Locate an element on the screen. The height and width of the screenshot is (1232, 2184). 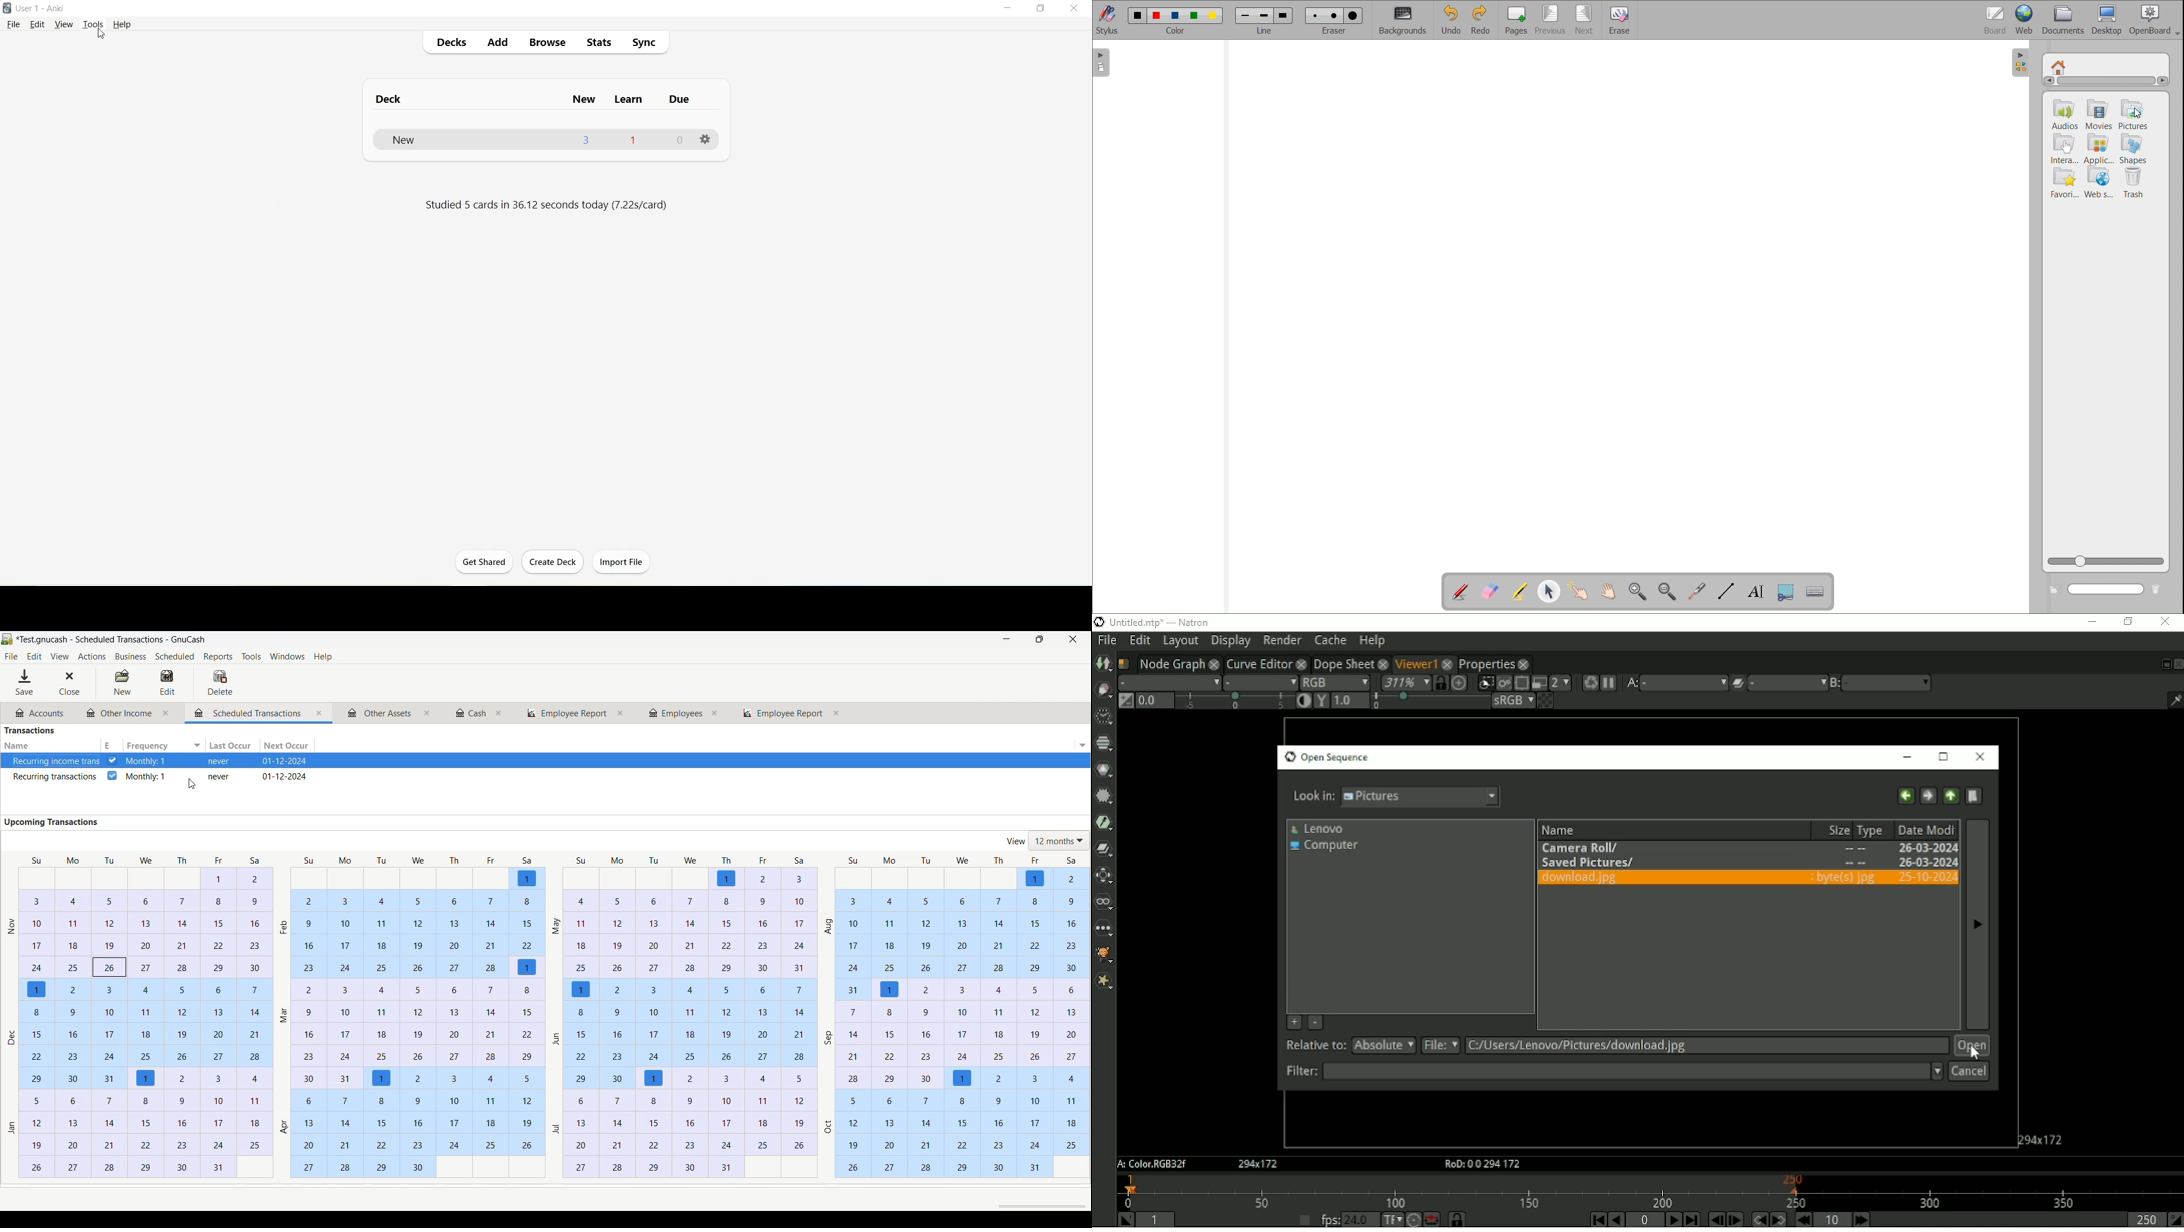
1 is located at coordinates (633, 139).